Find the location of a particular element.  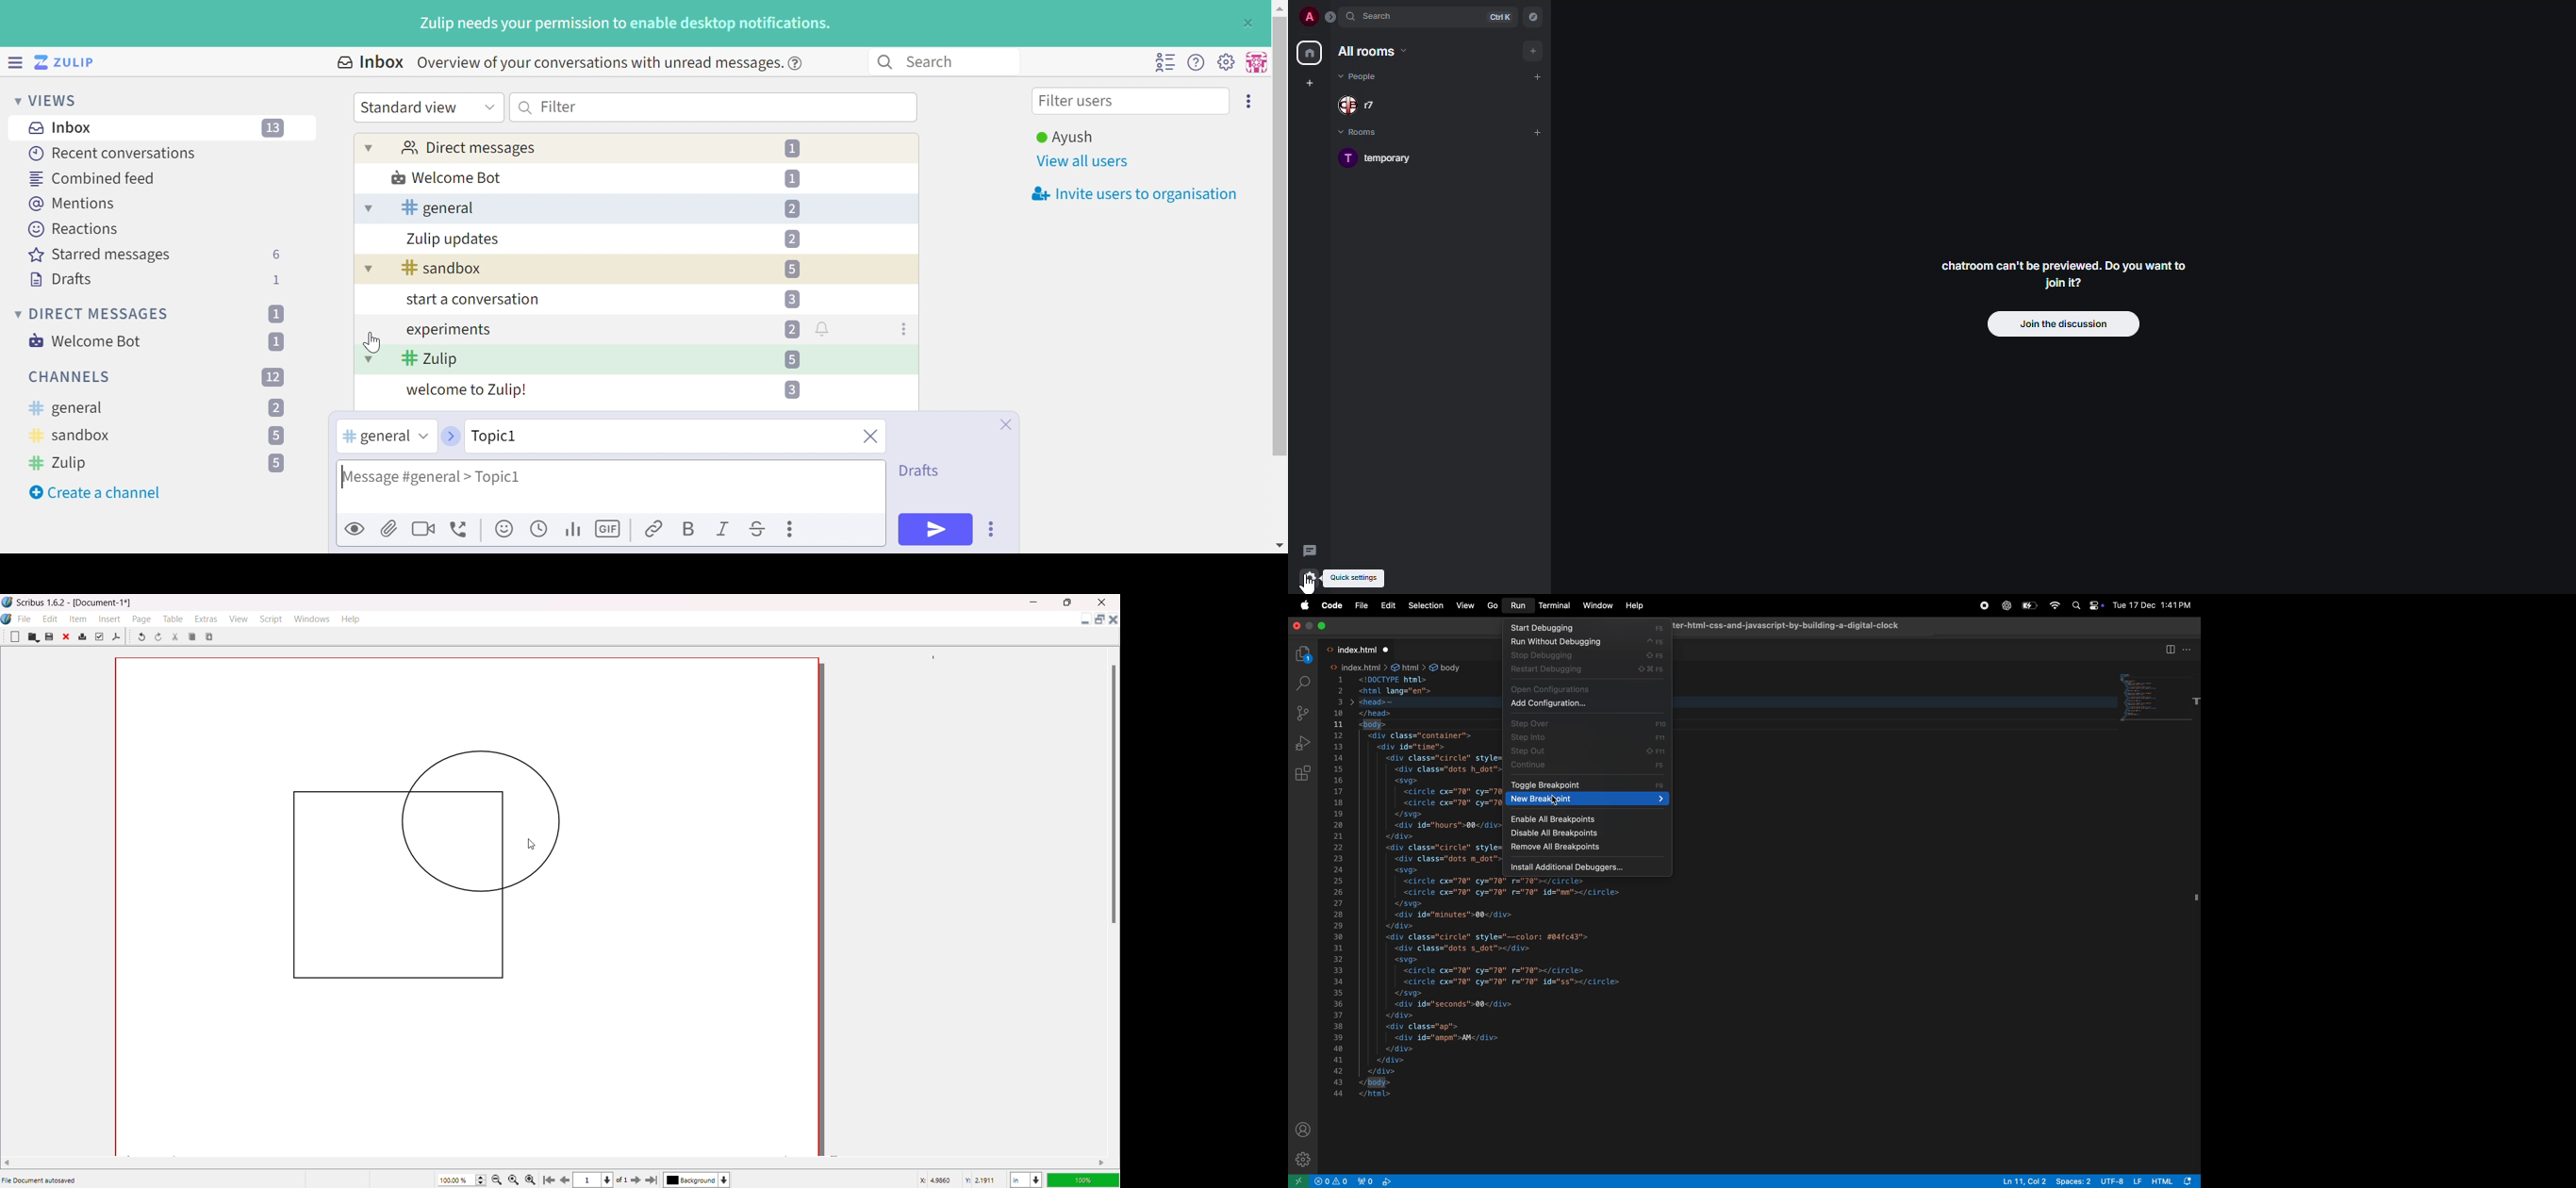

Starred messages is located at coordinates (99, 256).